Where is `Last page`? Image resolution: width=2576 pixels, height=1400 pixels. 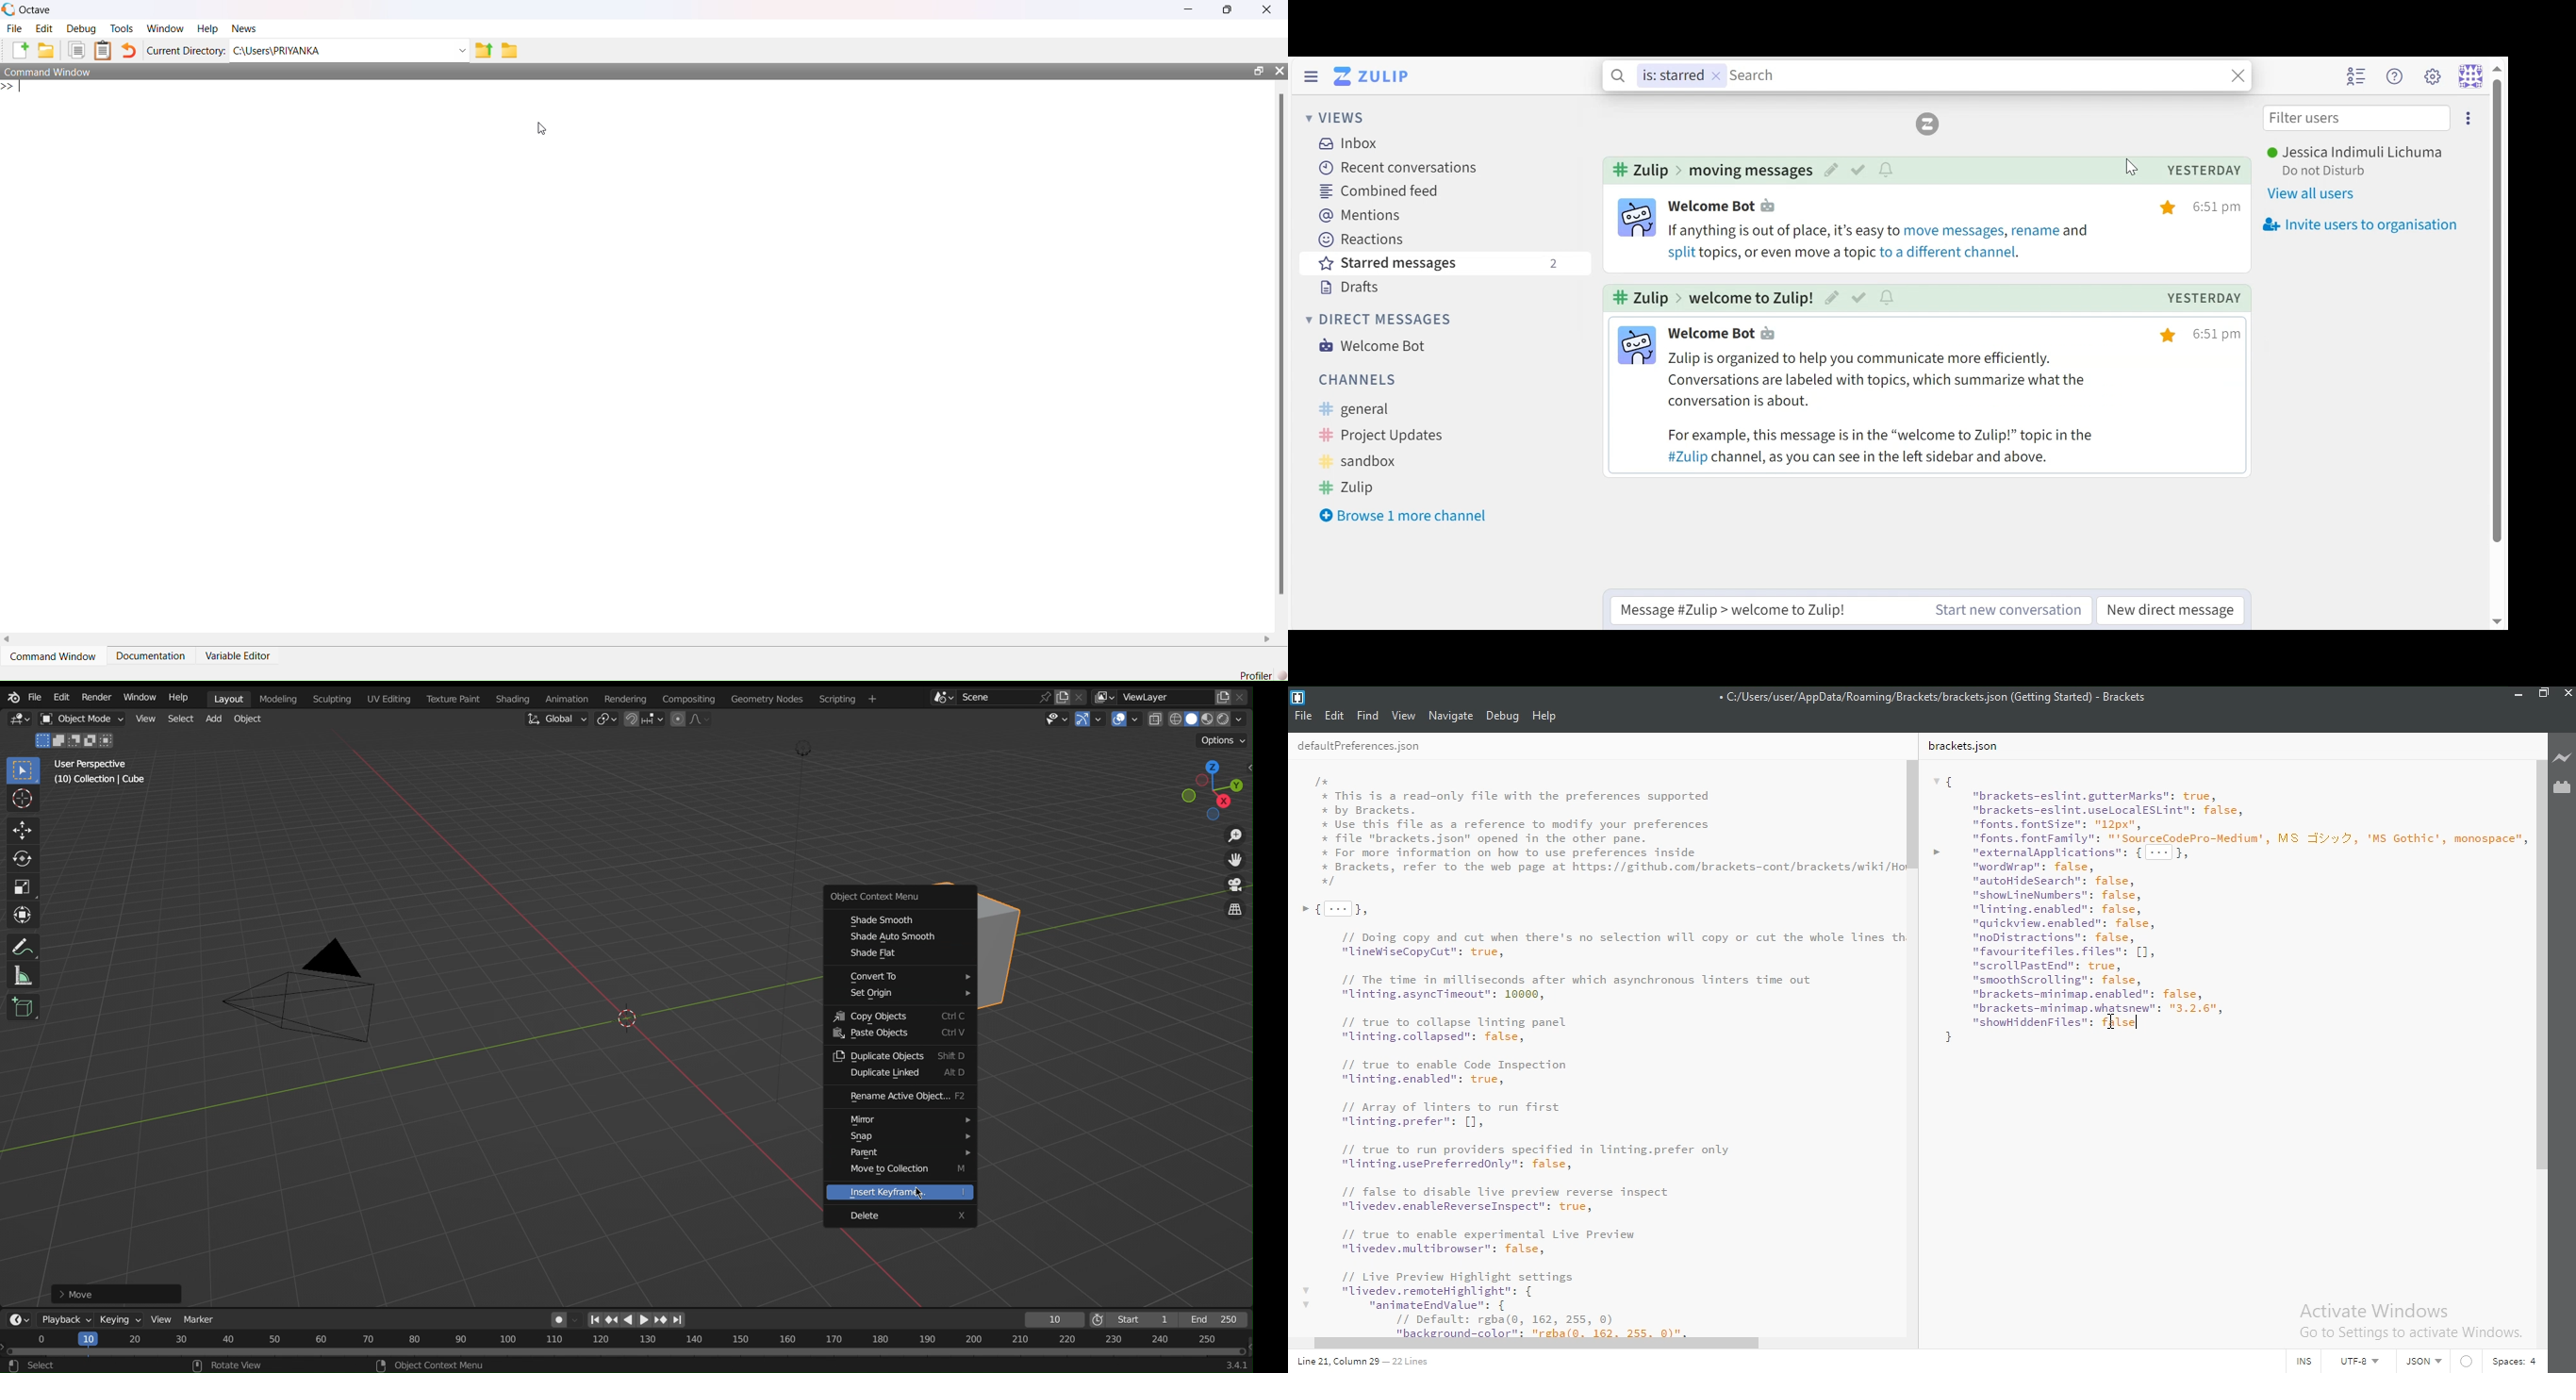
Last page is located at coordinates (680, 1321).